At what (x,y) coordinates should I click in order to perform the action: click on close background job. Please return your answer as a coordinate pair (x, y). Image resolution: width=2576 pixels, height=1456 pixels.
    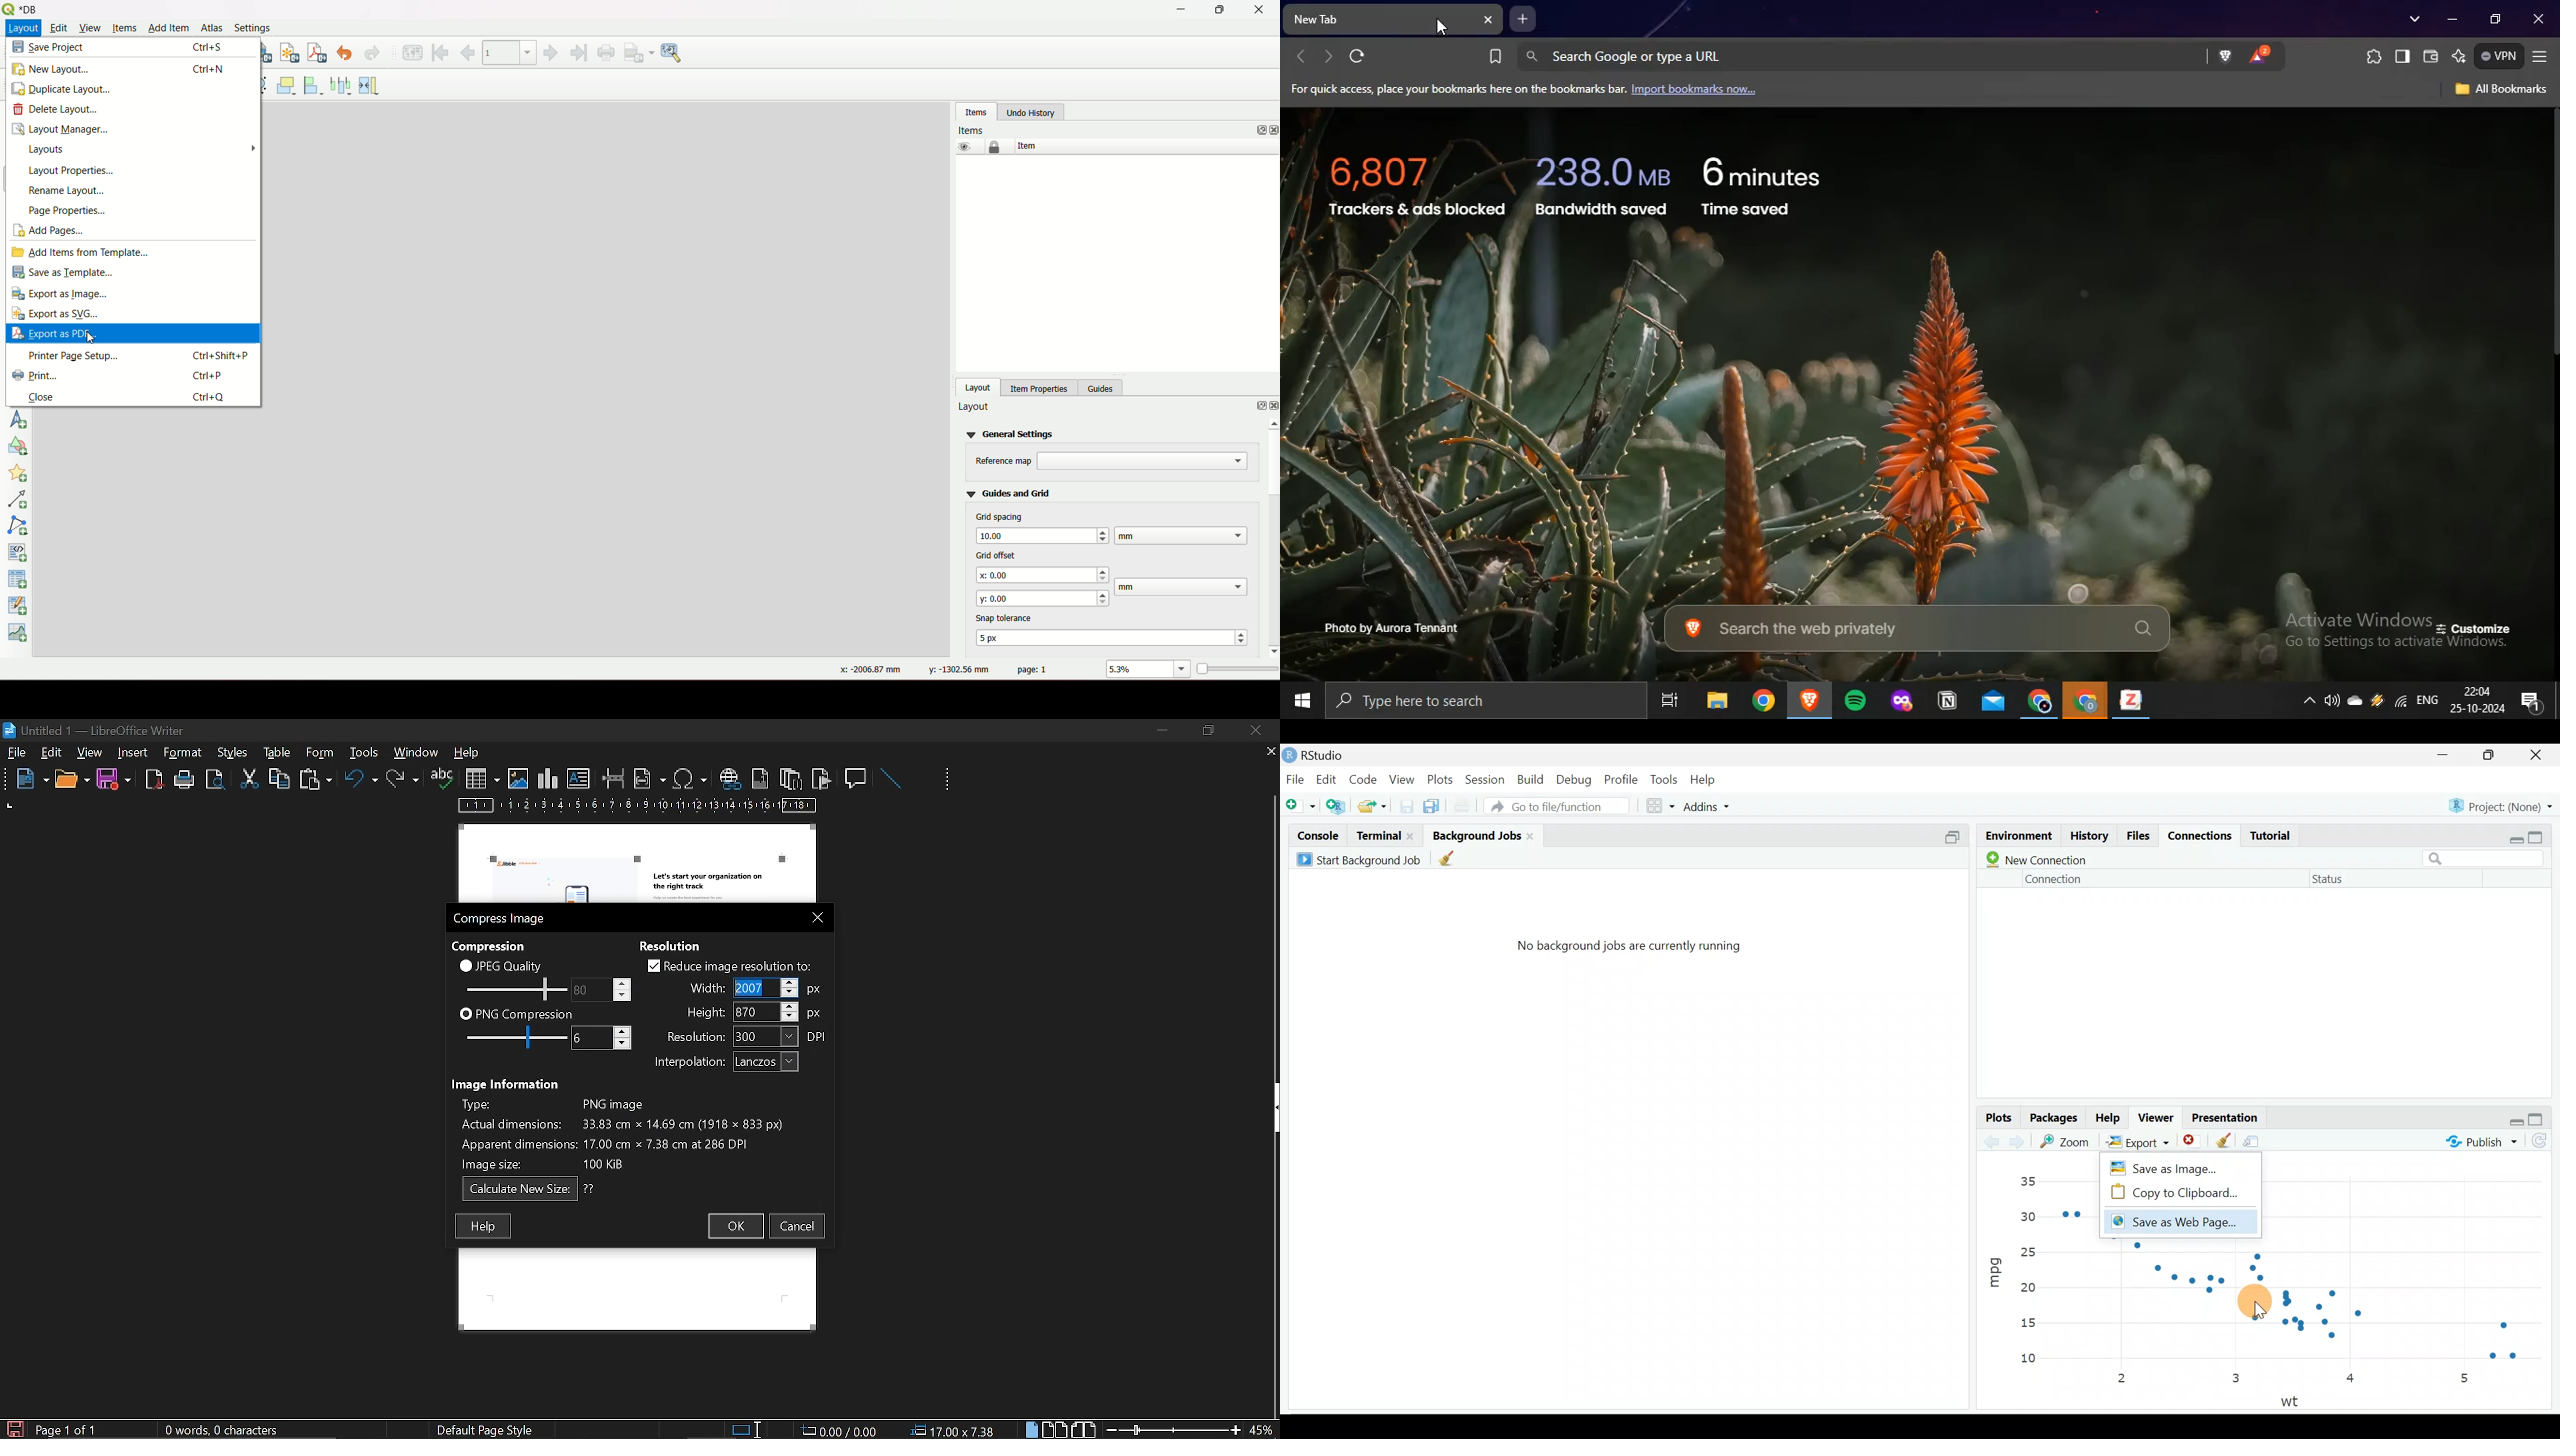
    Looking at the image, I should click on (1535, 835).